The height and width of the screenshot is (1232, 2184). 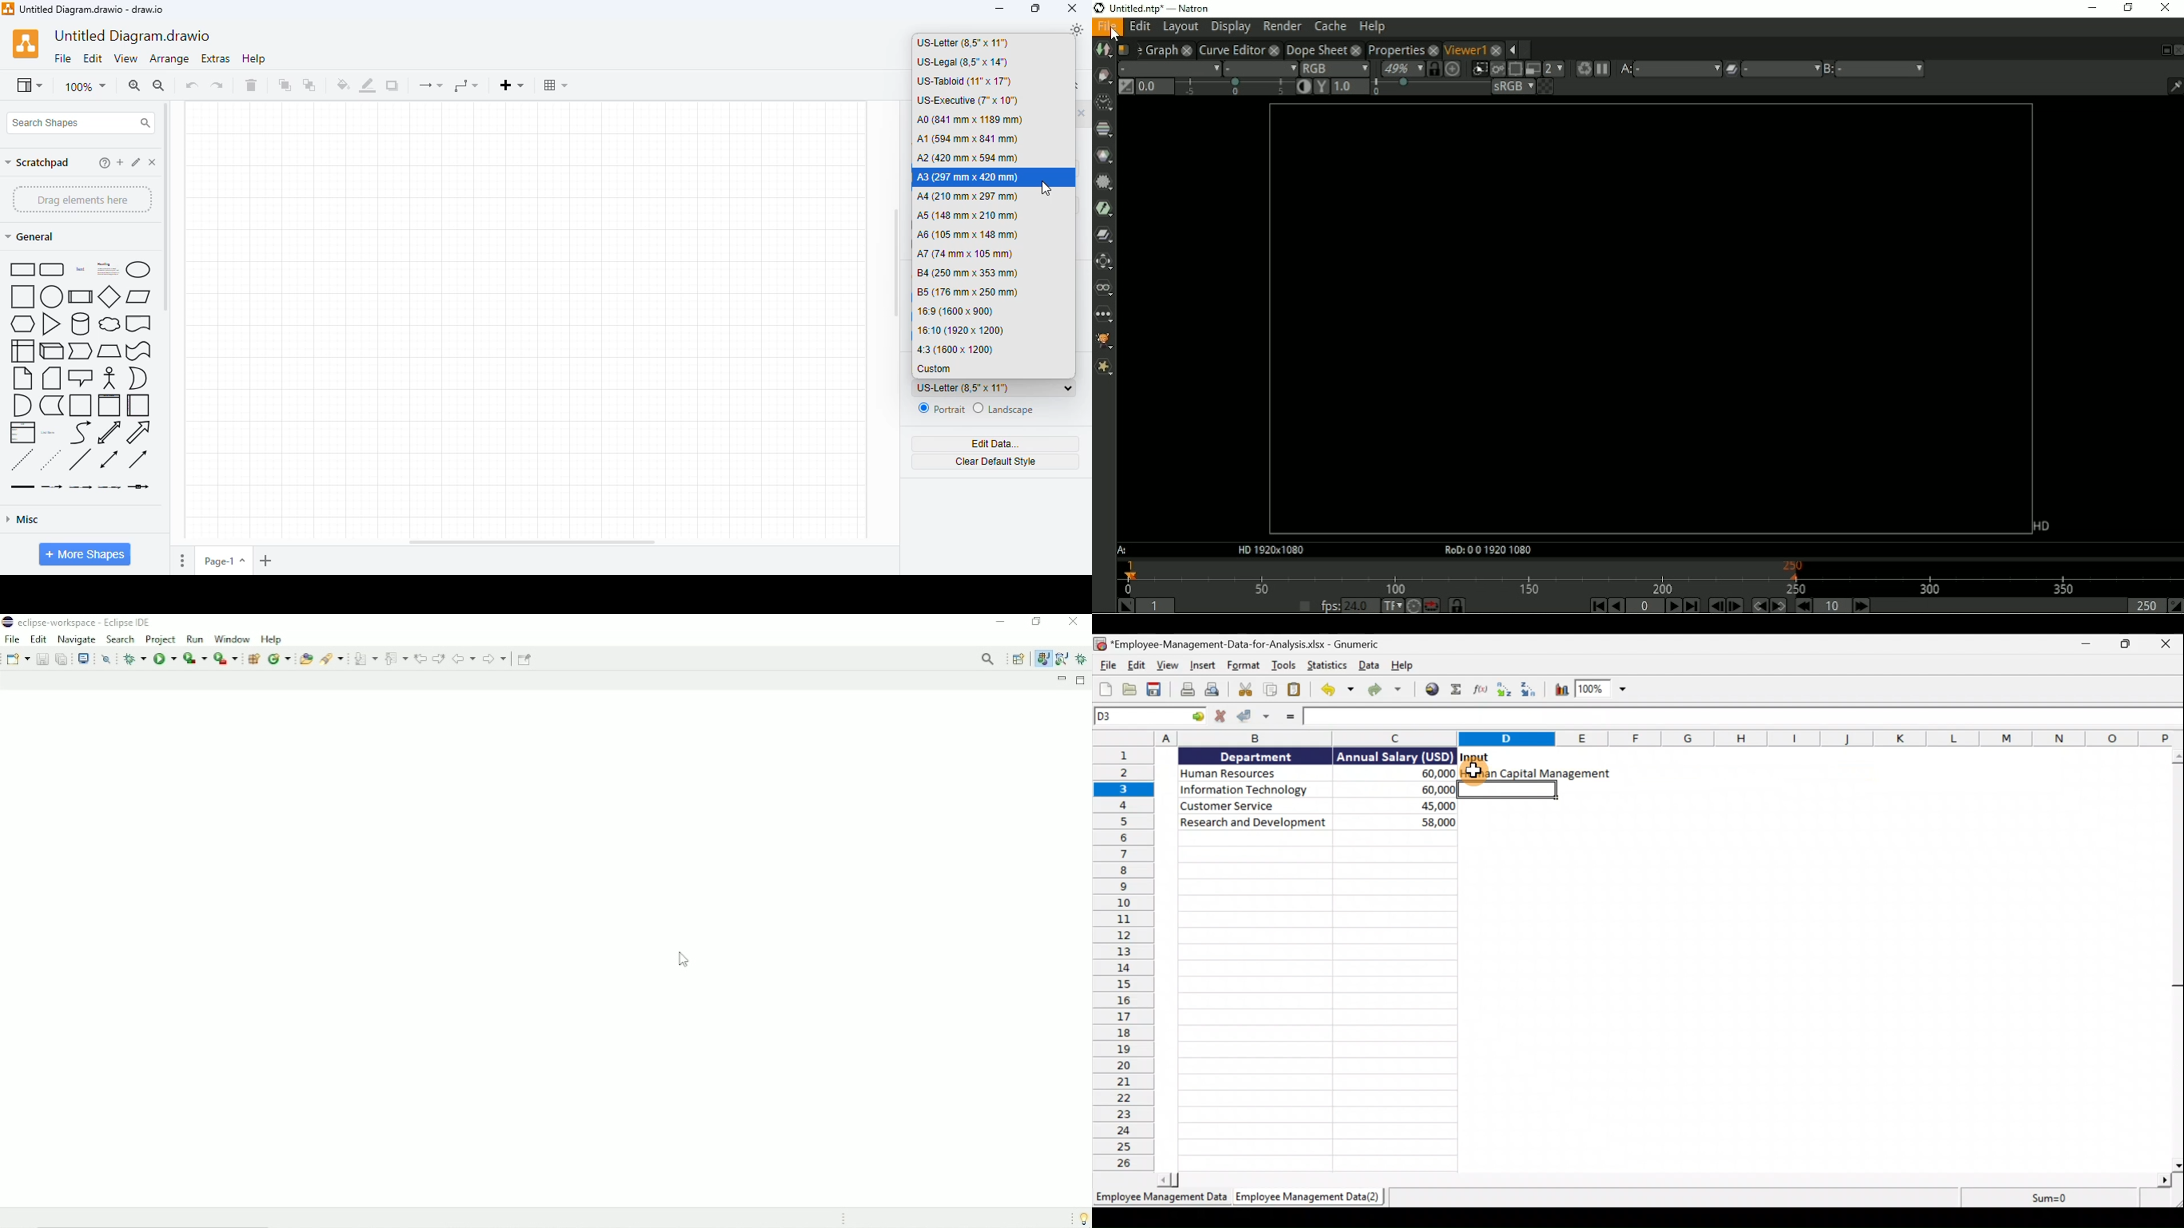 What do you see at coordinates (120, 640) in the screenshot?
I see `Search` at bounding box center [120, 640].